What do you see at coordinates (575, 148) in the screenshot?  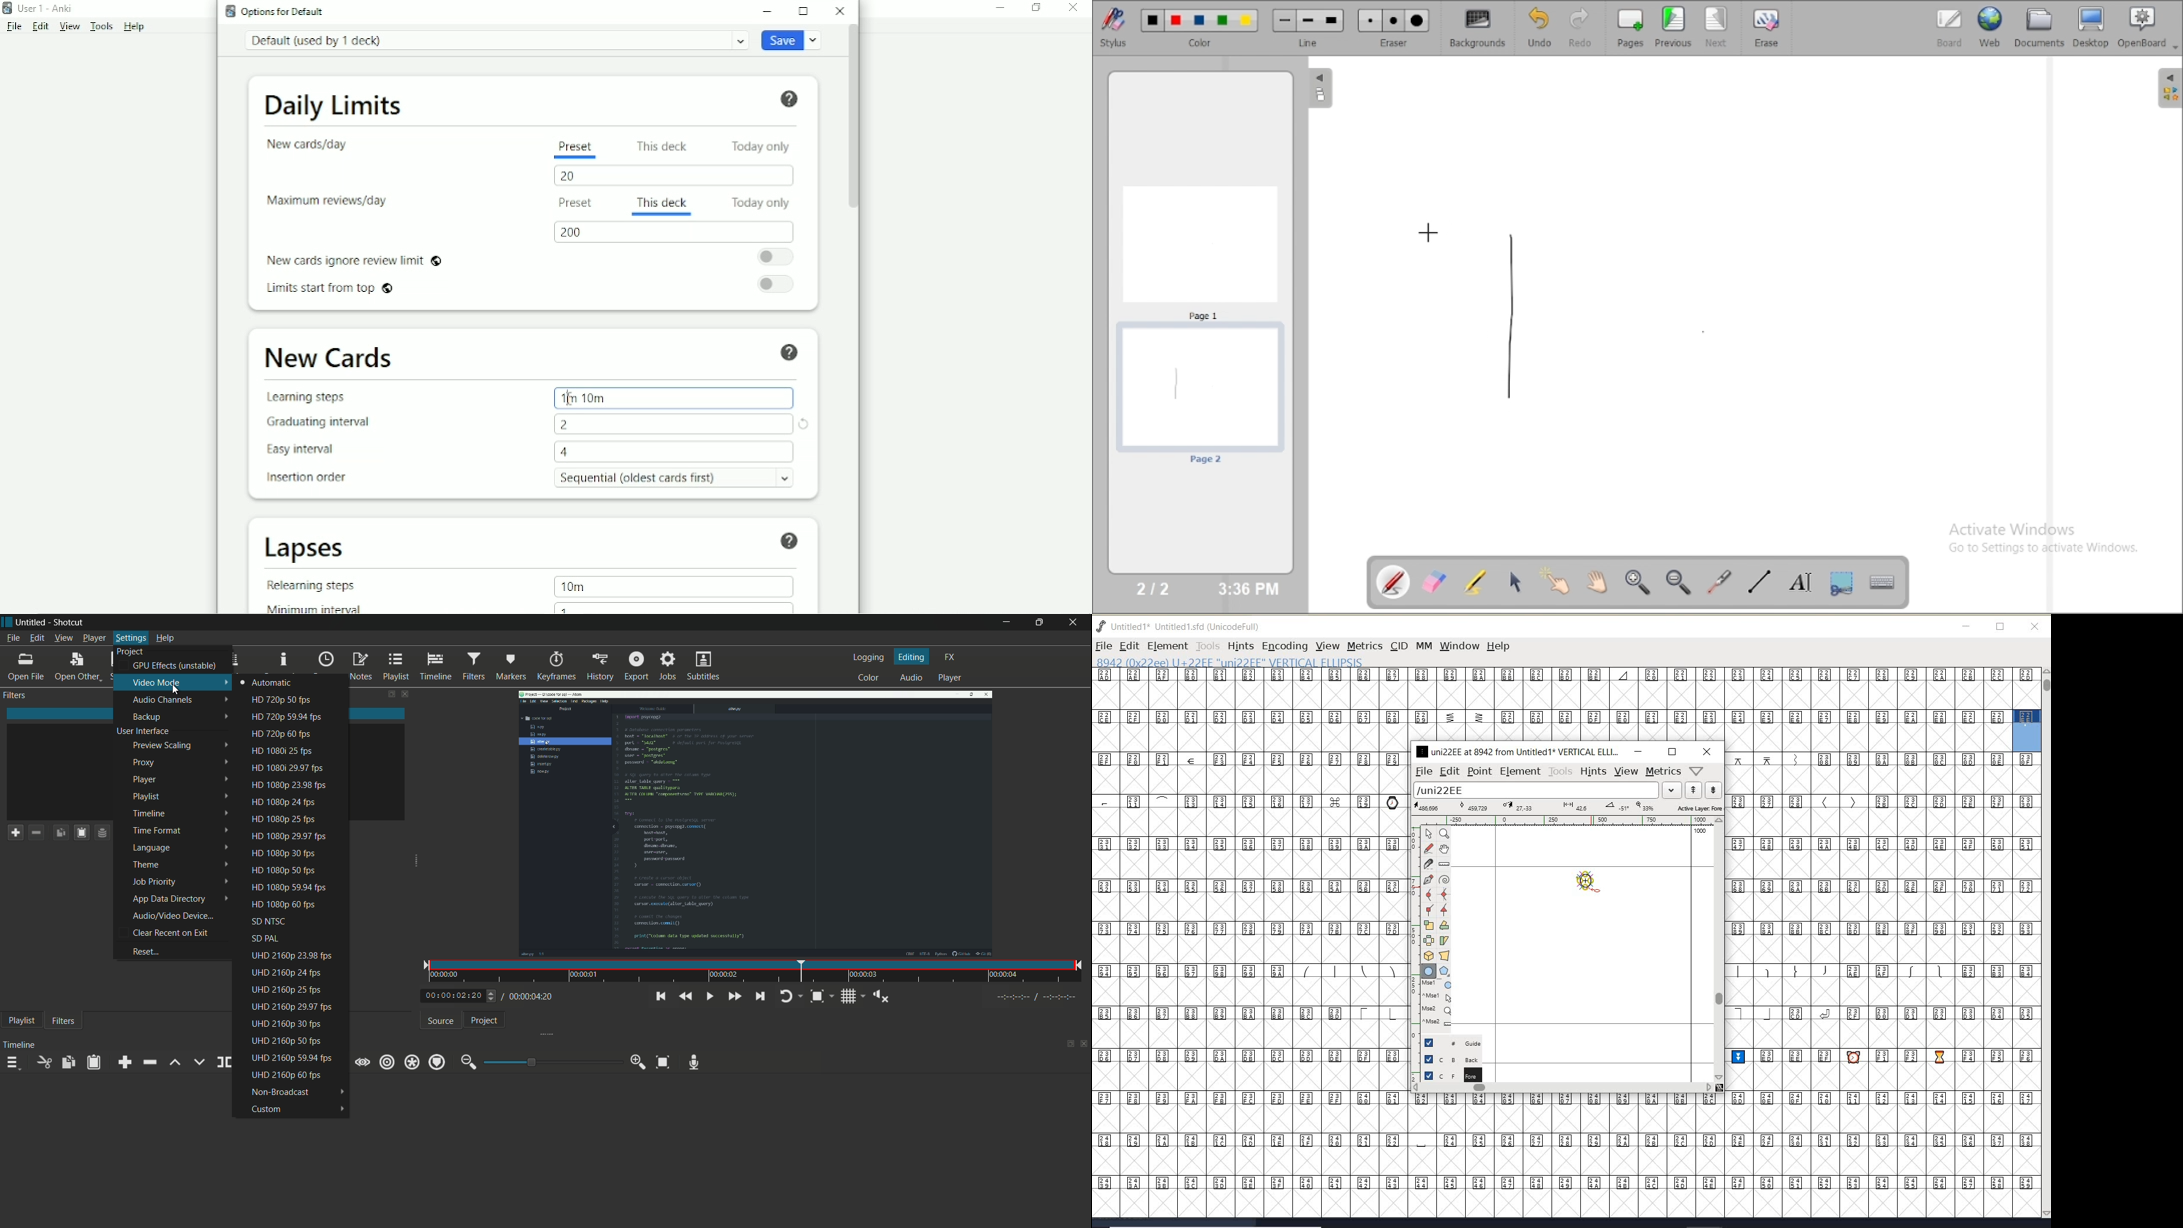 I see `Preset` at bounding box center [575, 148].